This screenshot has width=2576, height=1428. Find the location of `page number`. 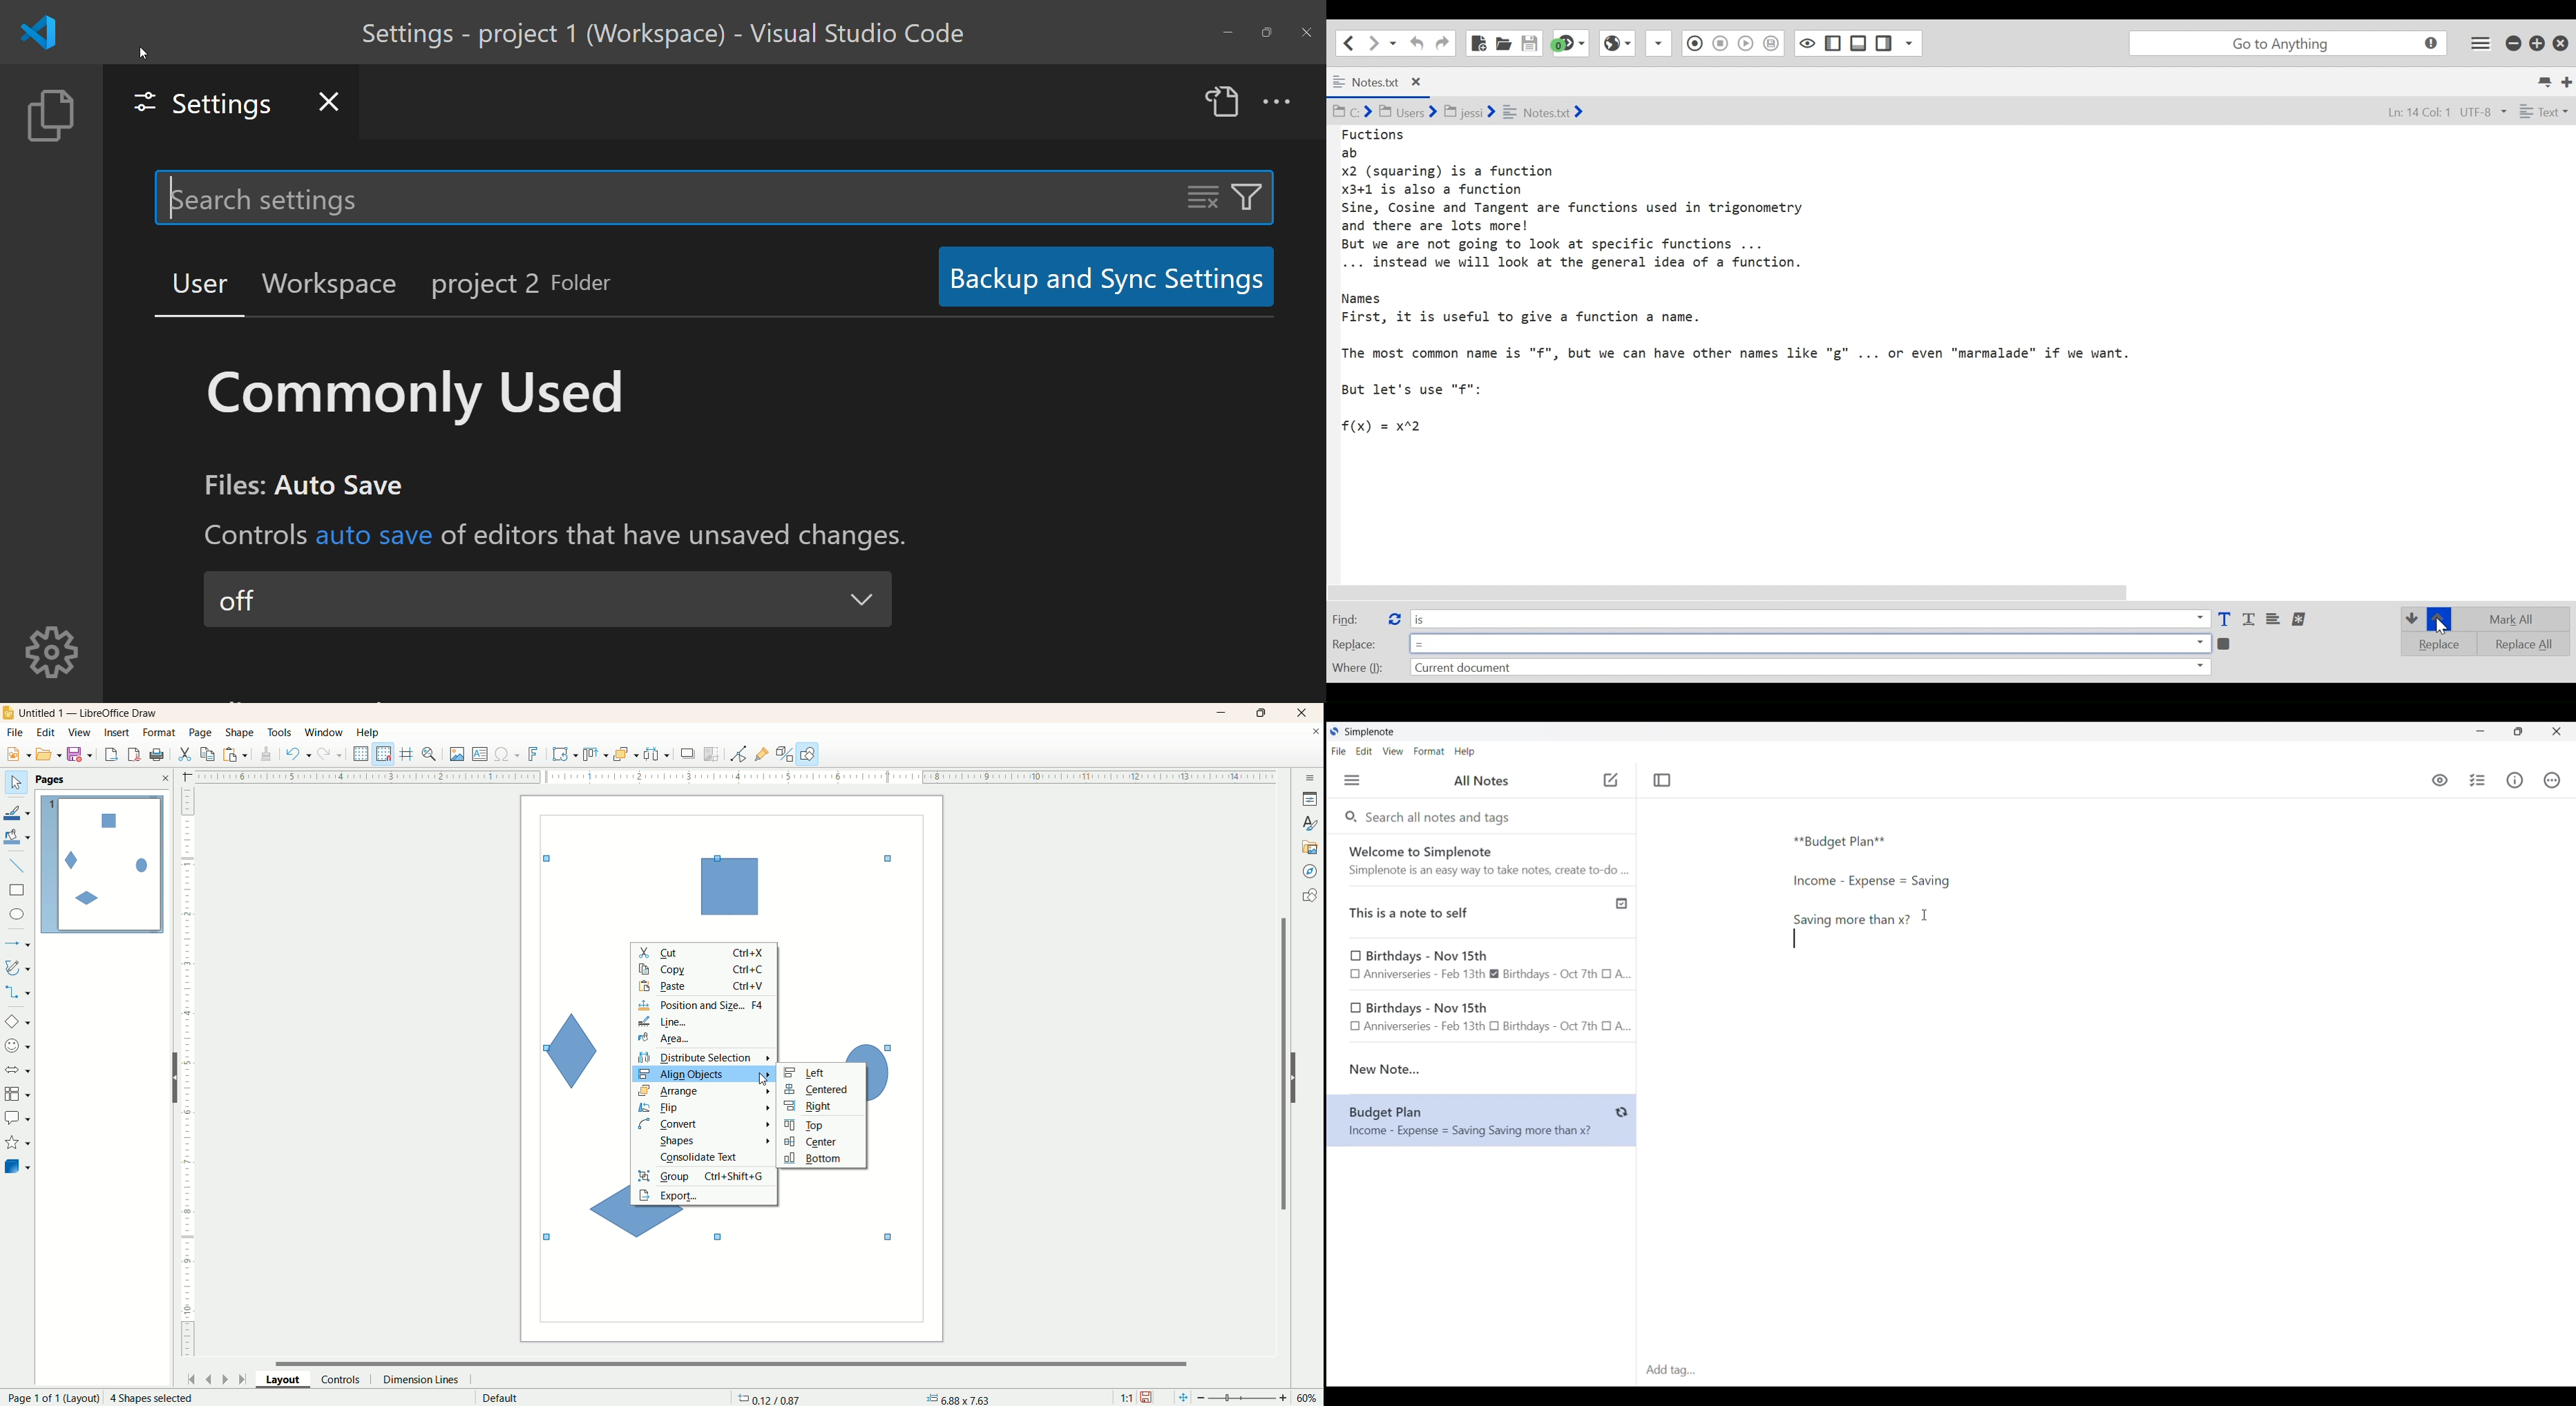

page number is located at coordinates (50, 1398).